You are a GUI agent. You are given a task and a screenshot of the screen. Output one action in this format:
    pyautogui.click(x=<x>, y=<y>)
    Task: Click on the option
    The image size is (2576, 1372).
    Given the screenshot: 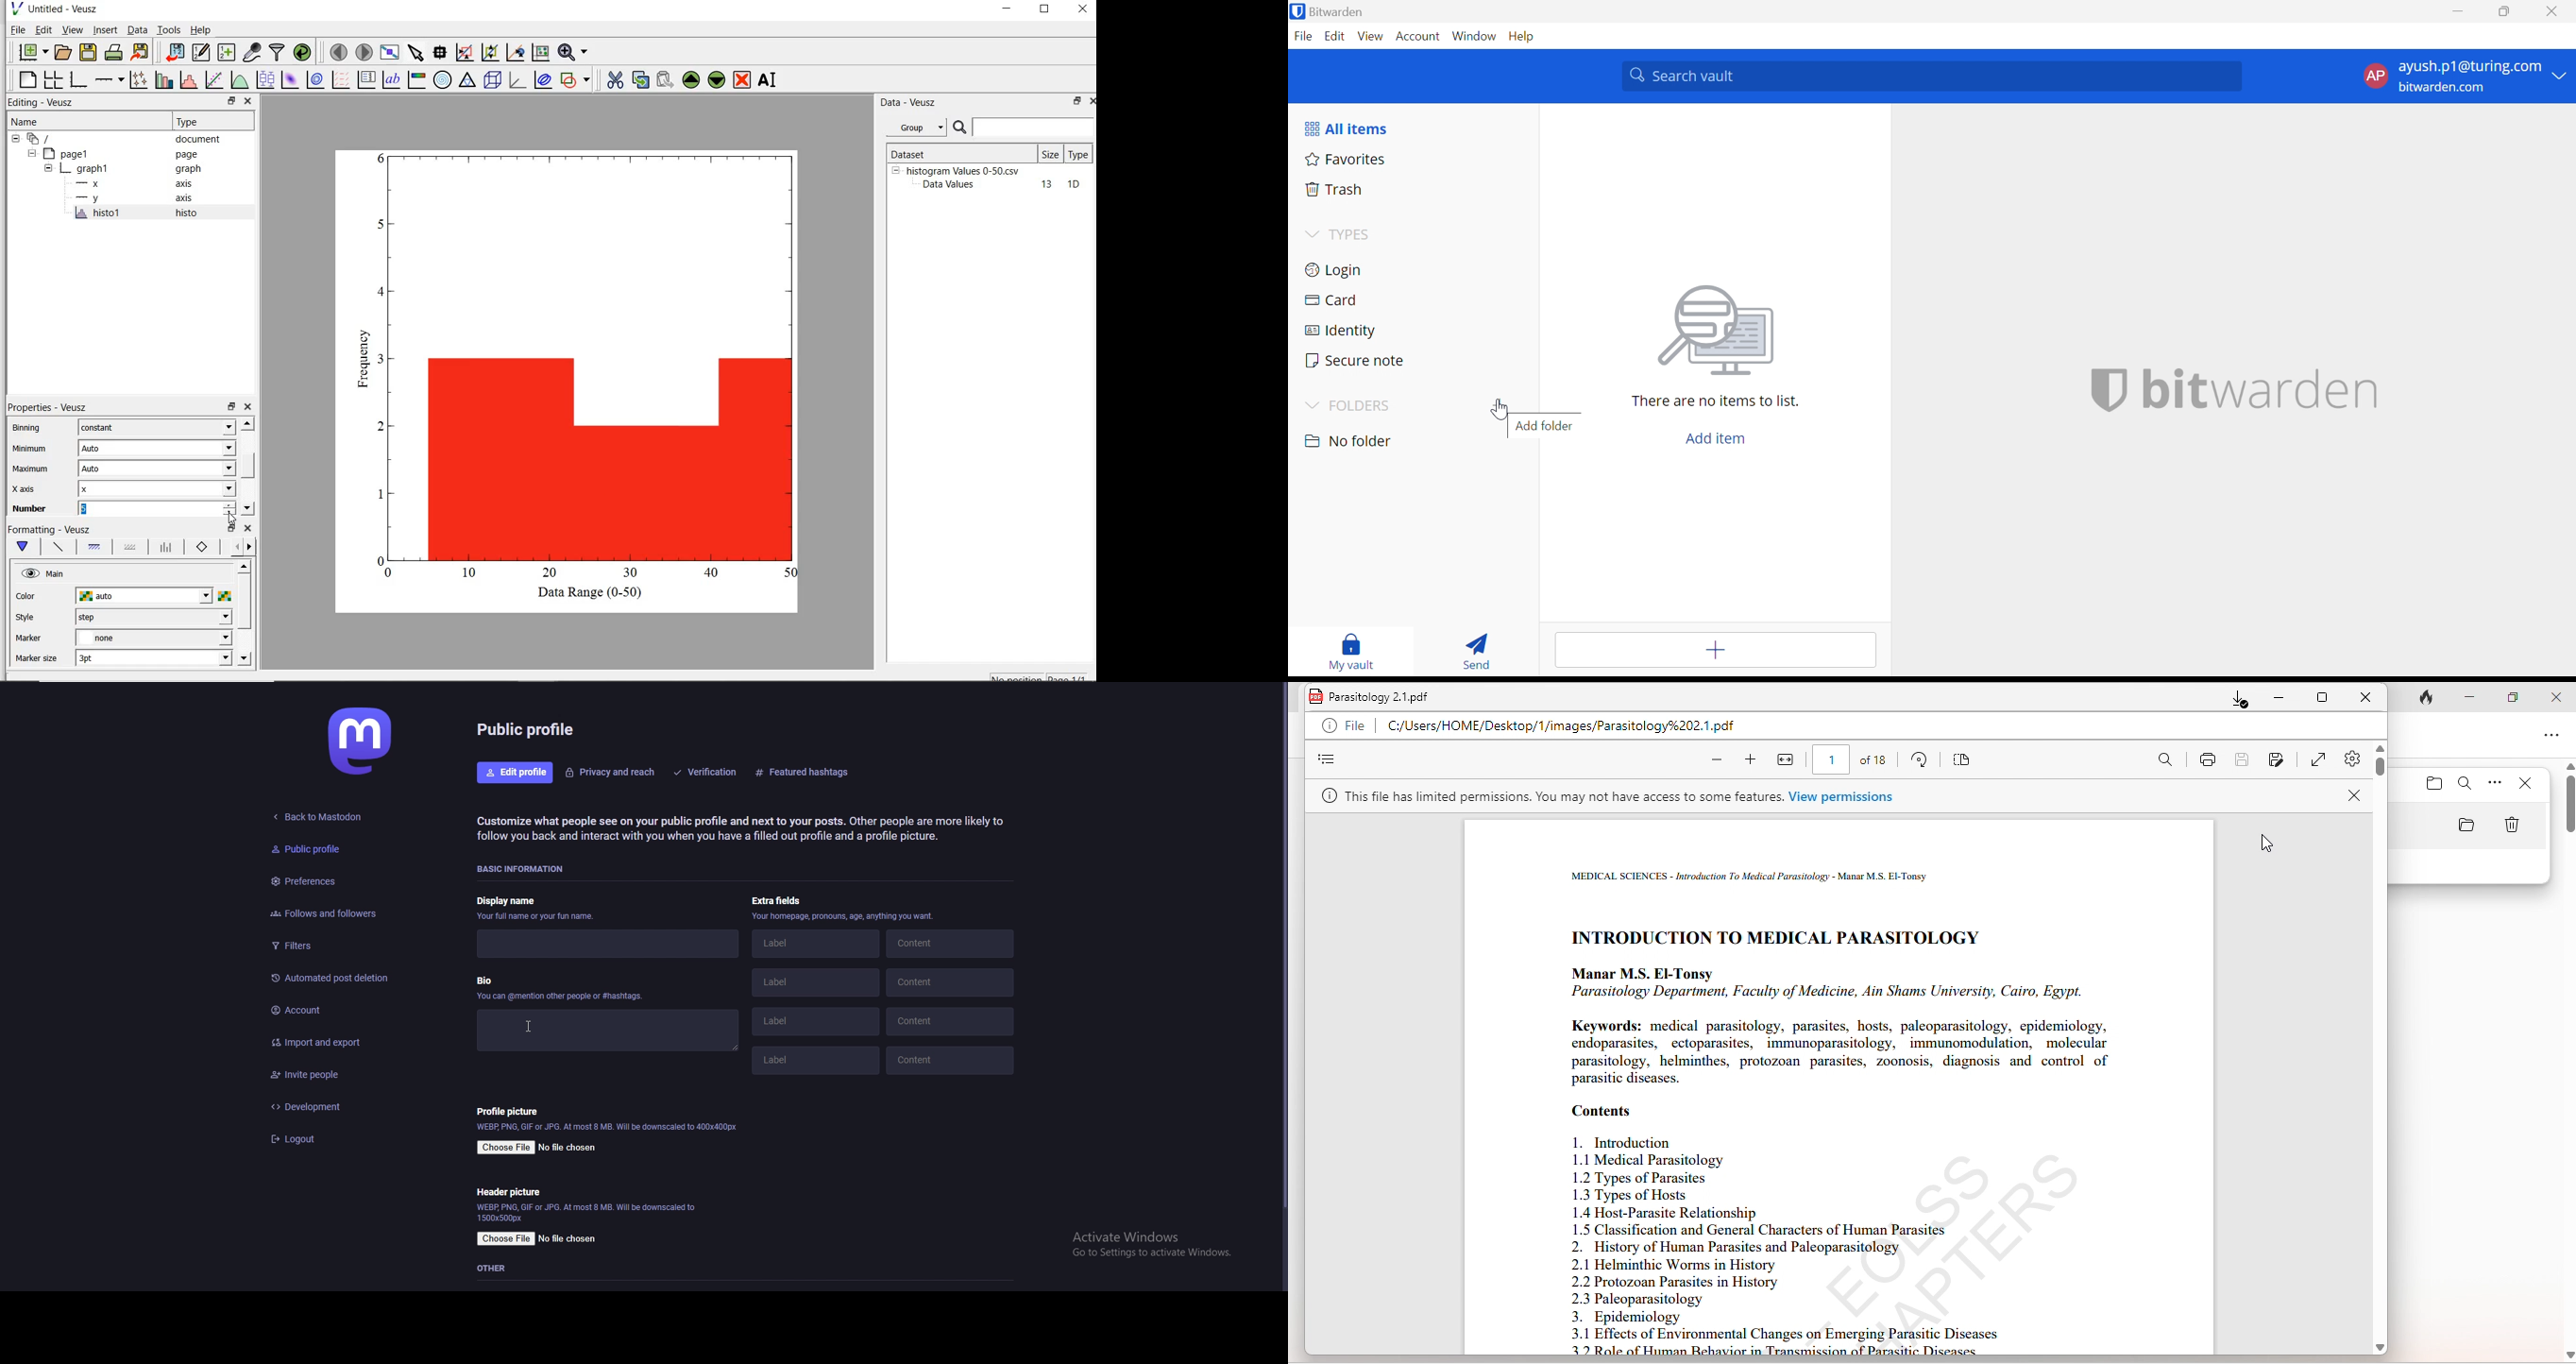 What is the action you would take?
    pyautogui.click(x=2494, y=784)
    